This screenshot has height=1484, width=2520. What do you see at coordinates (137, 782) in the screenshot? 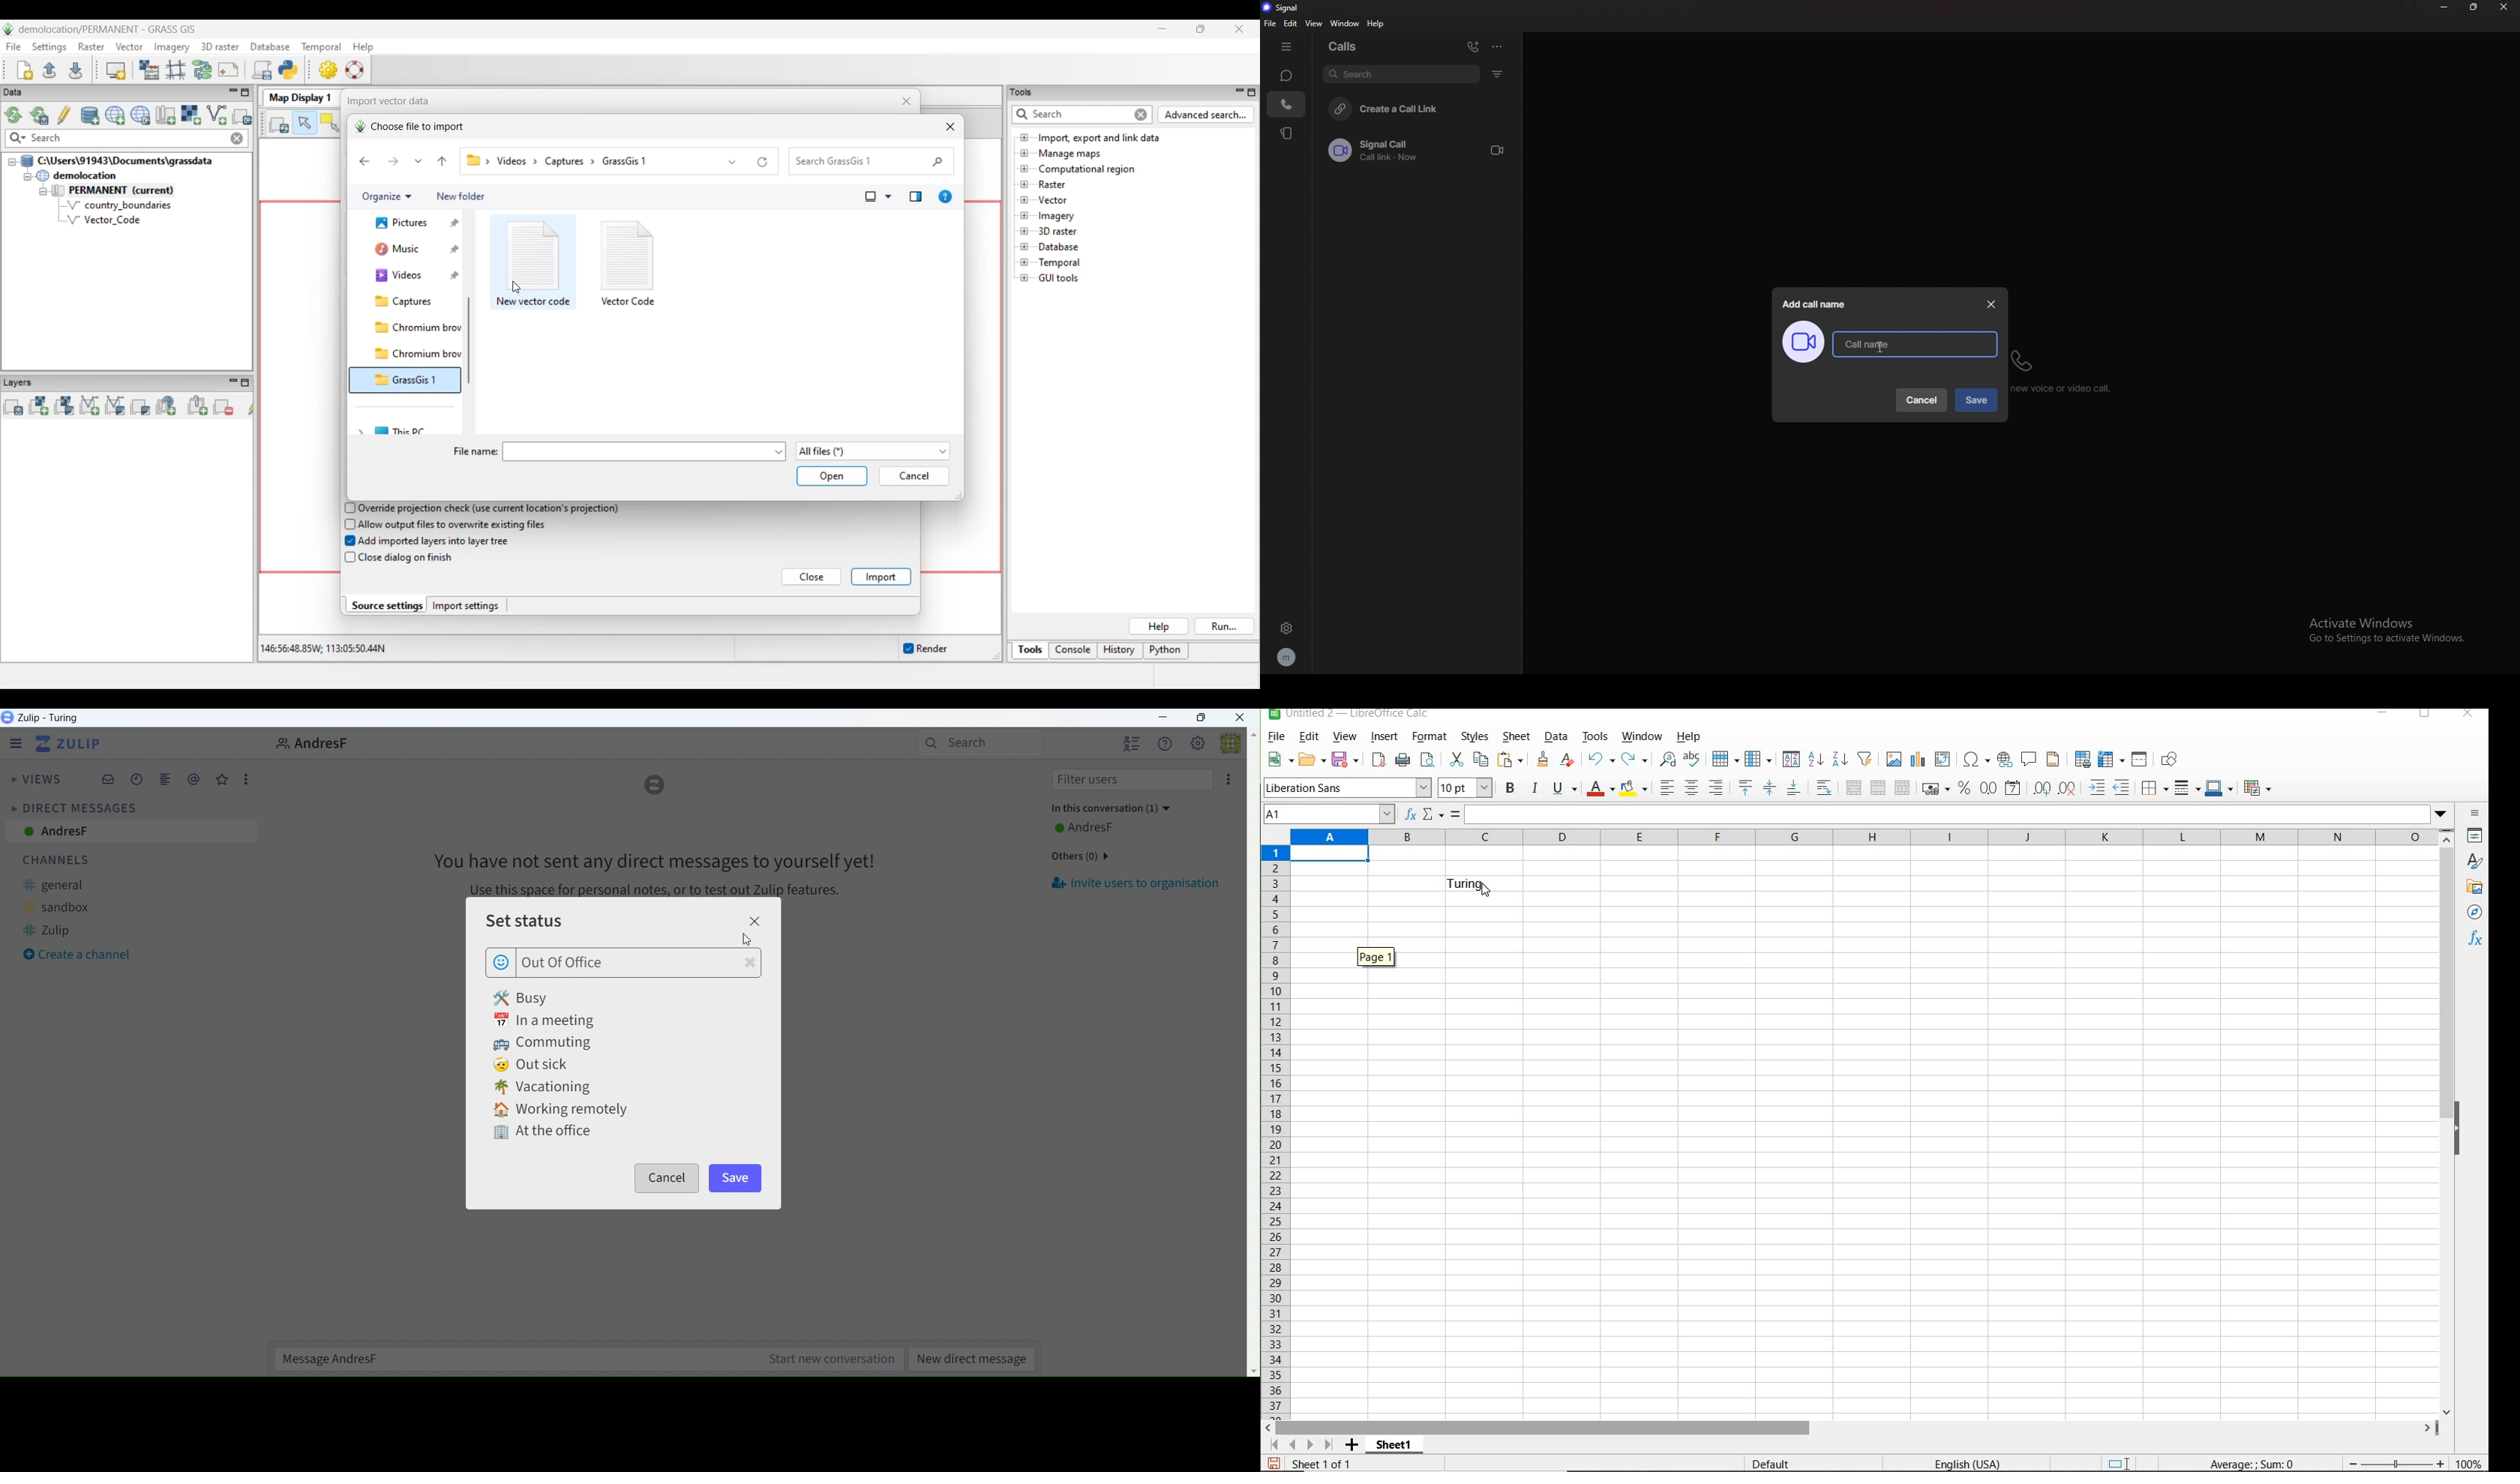
I see `Schedule` at bounding box center [137, 782].